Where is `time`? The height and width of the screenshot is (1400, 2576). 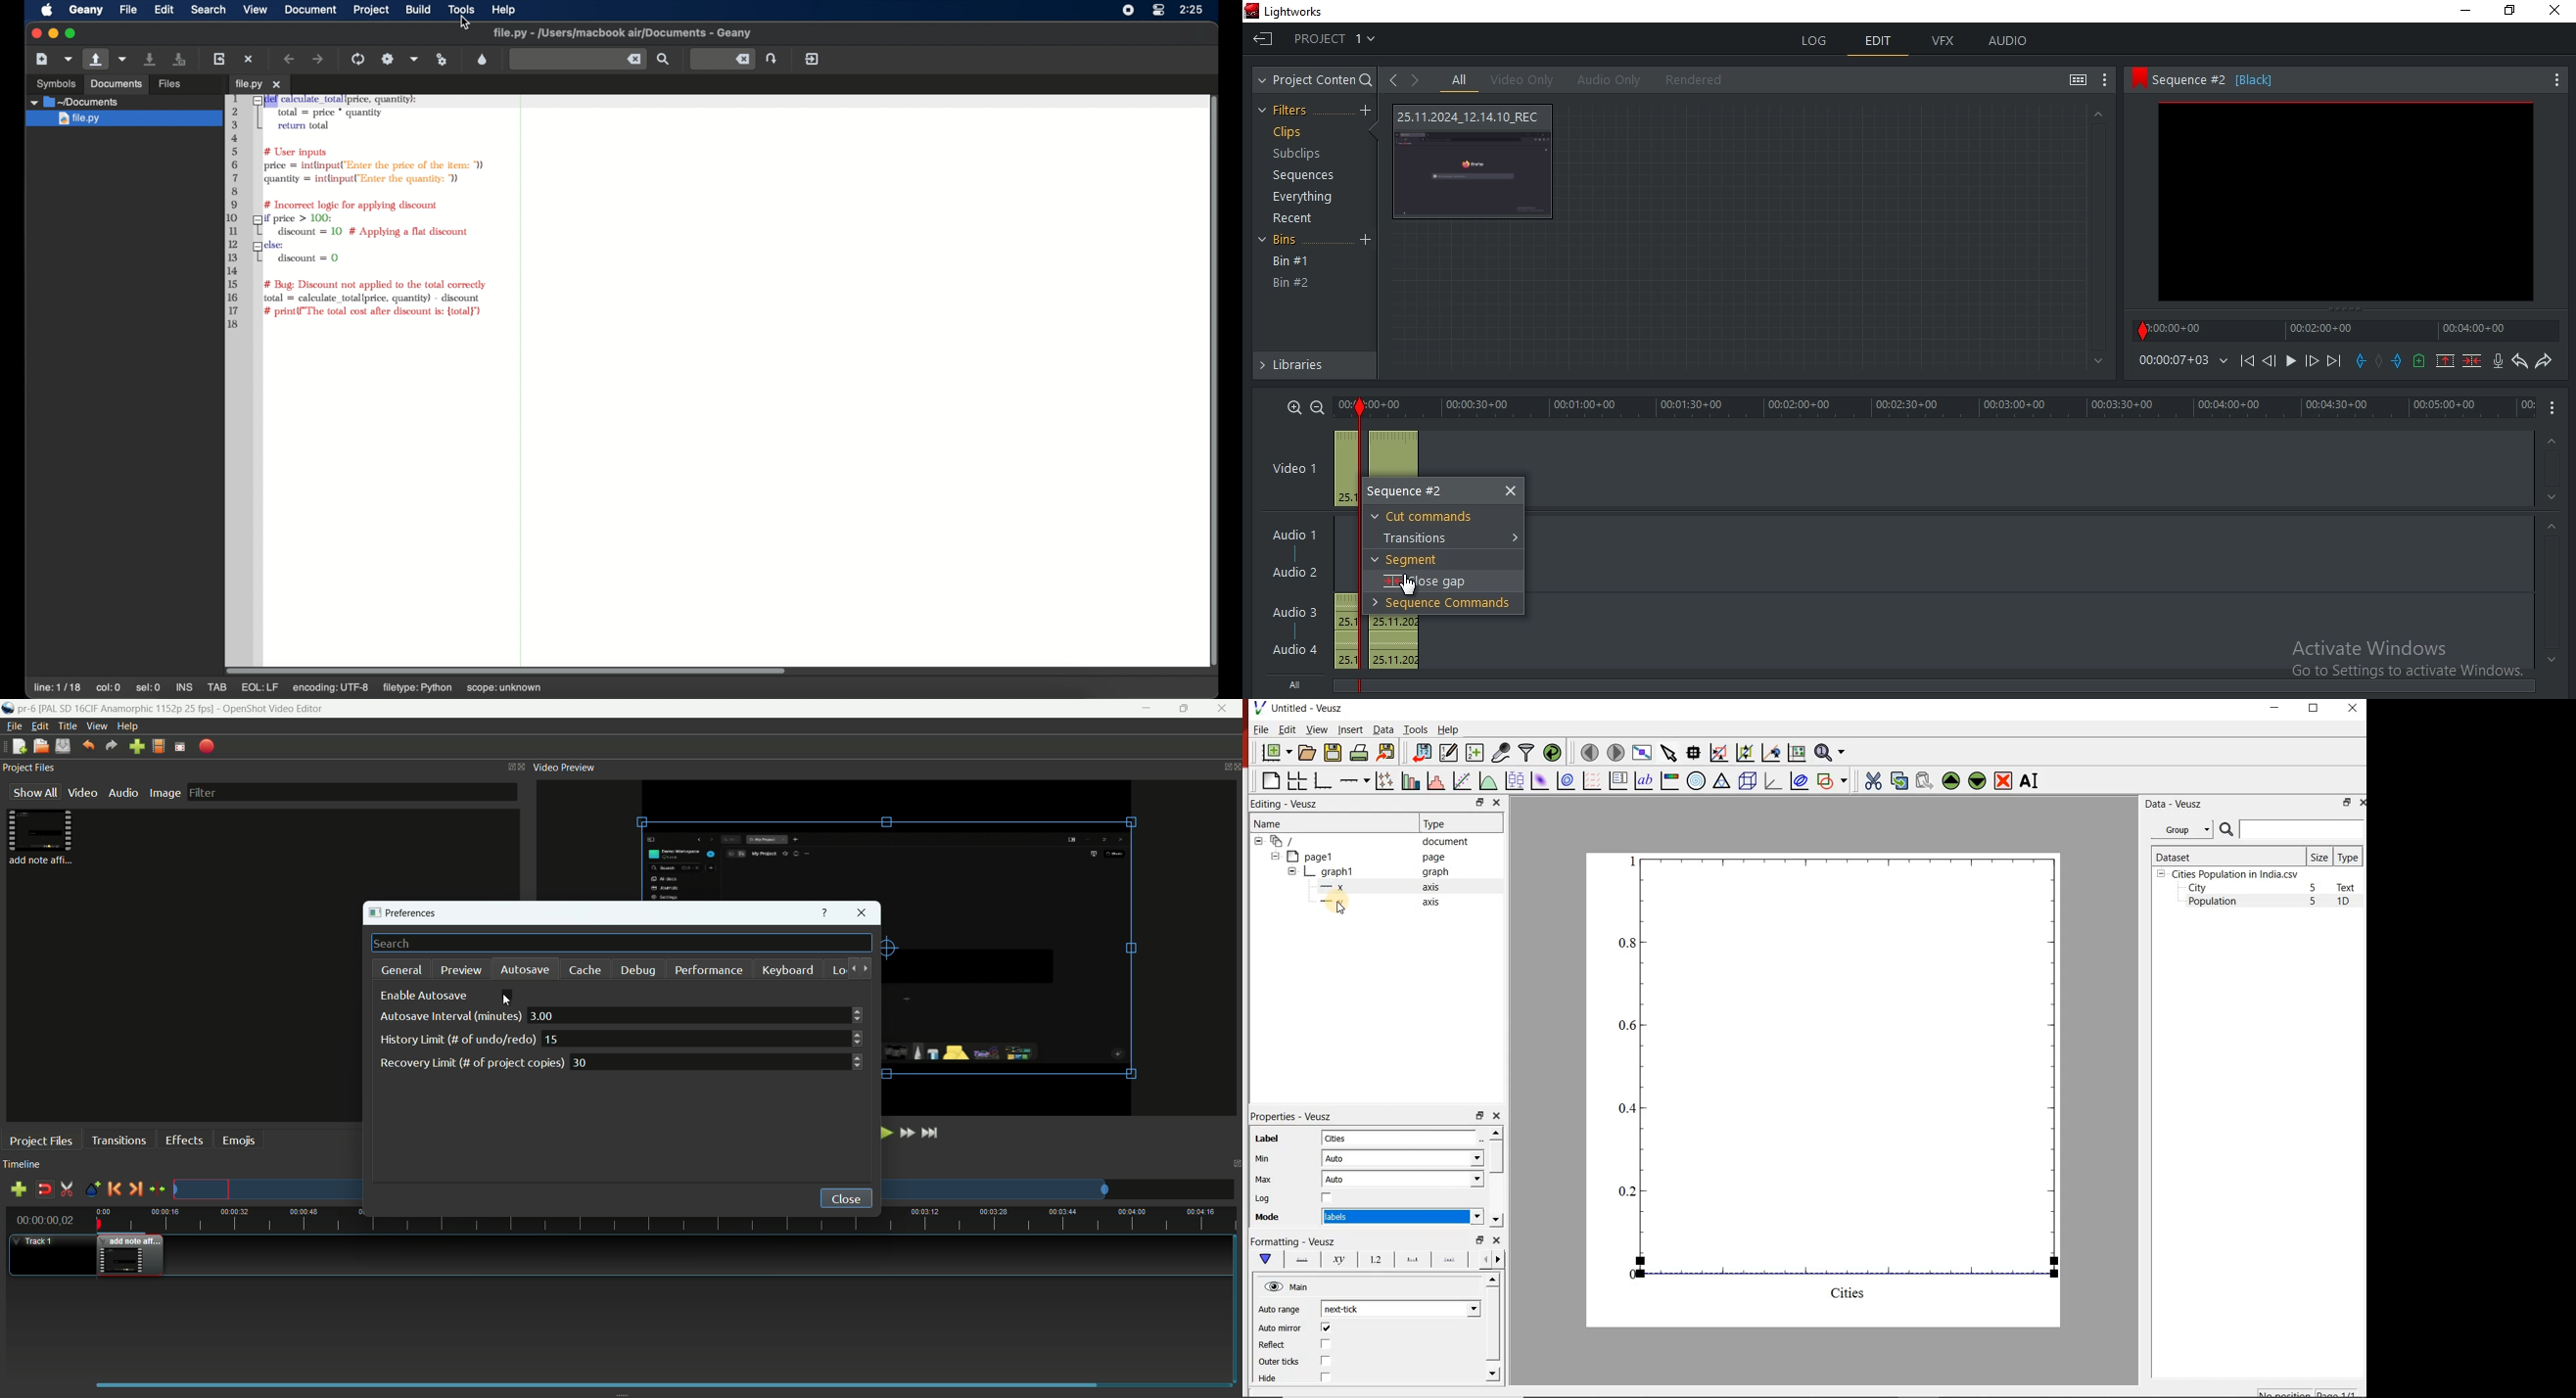 time is located at coordinates (1958, 407).